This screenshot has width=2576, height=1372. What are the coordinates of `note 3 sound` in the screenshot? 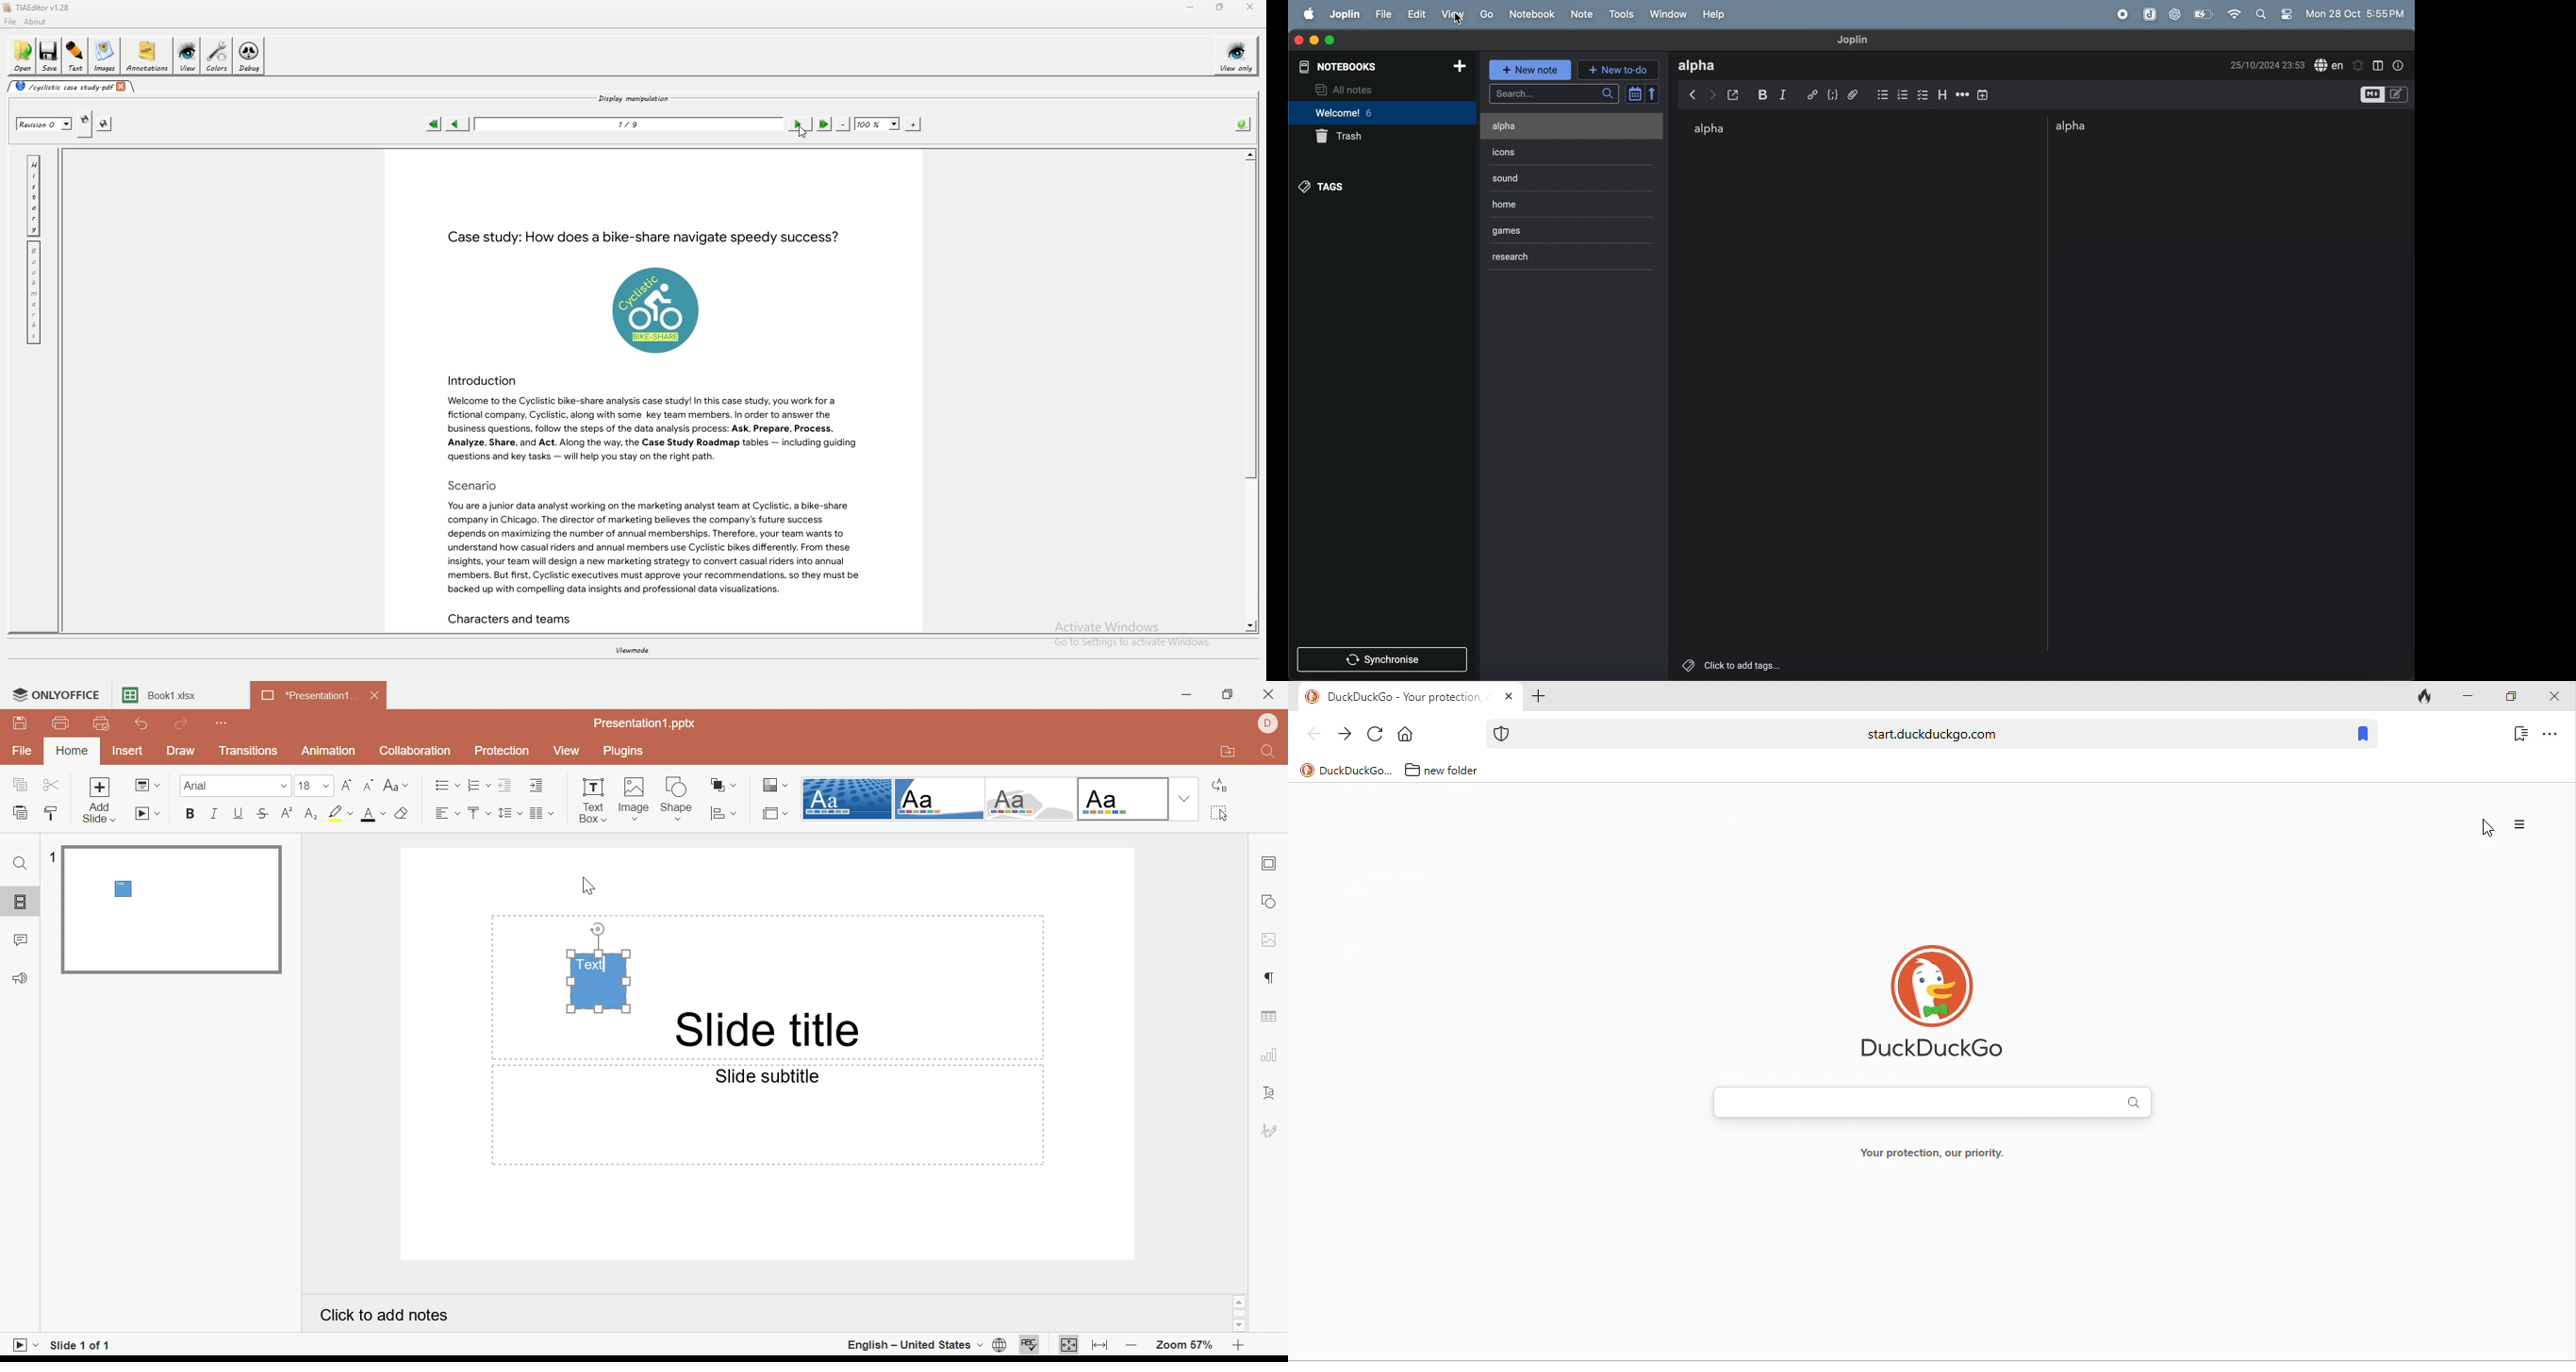 It's located at (1530, 177).